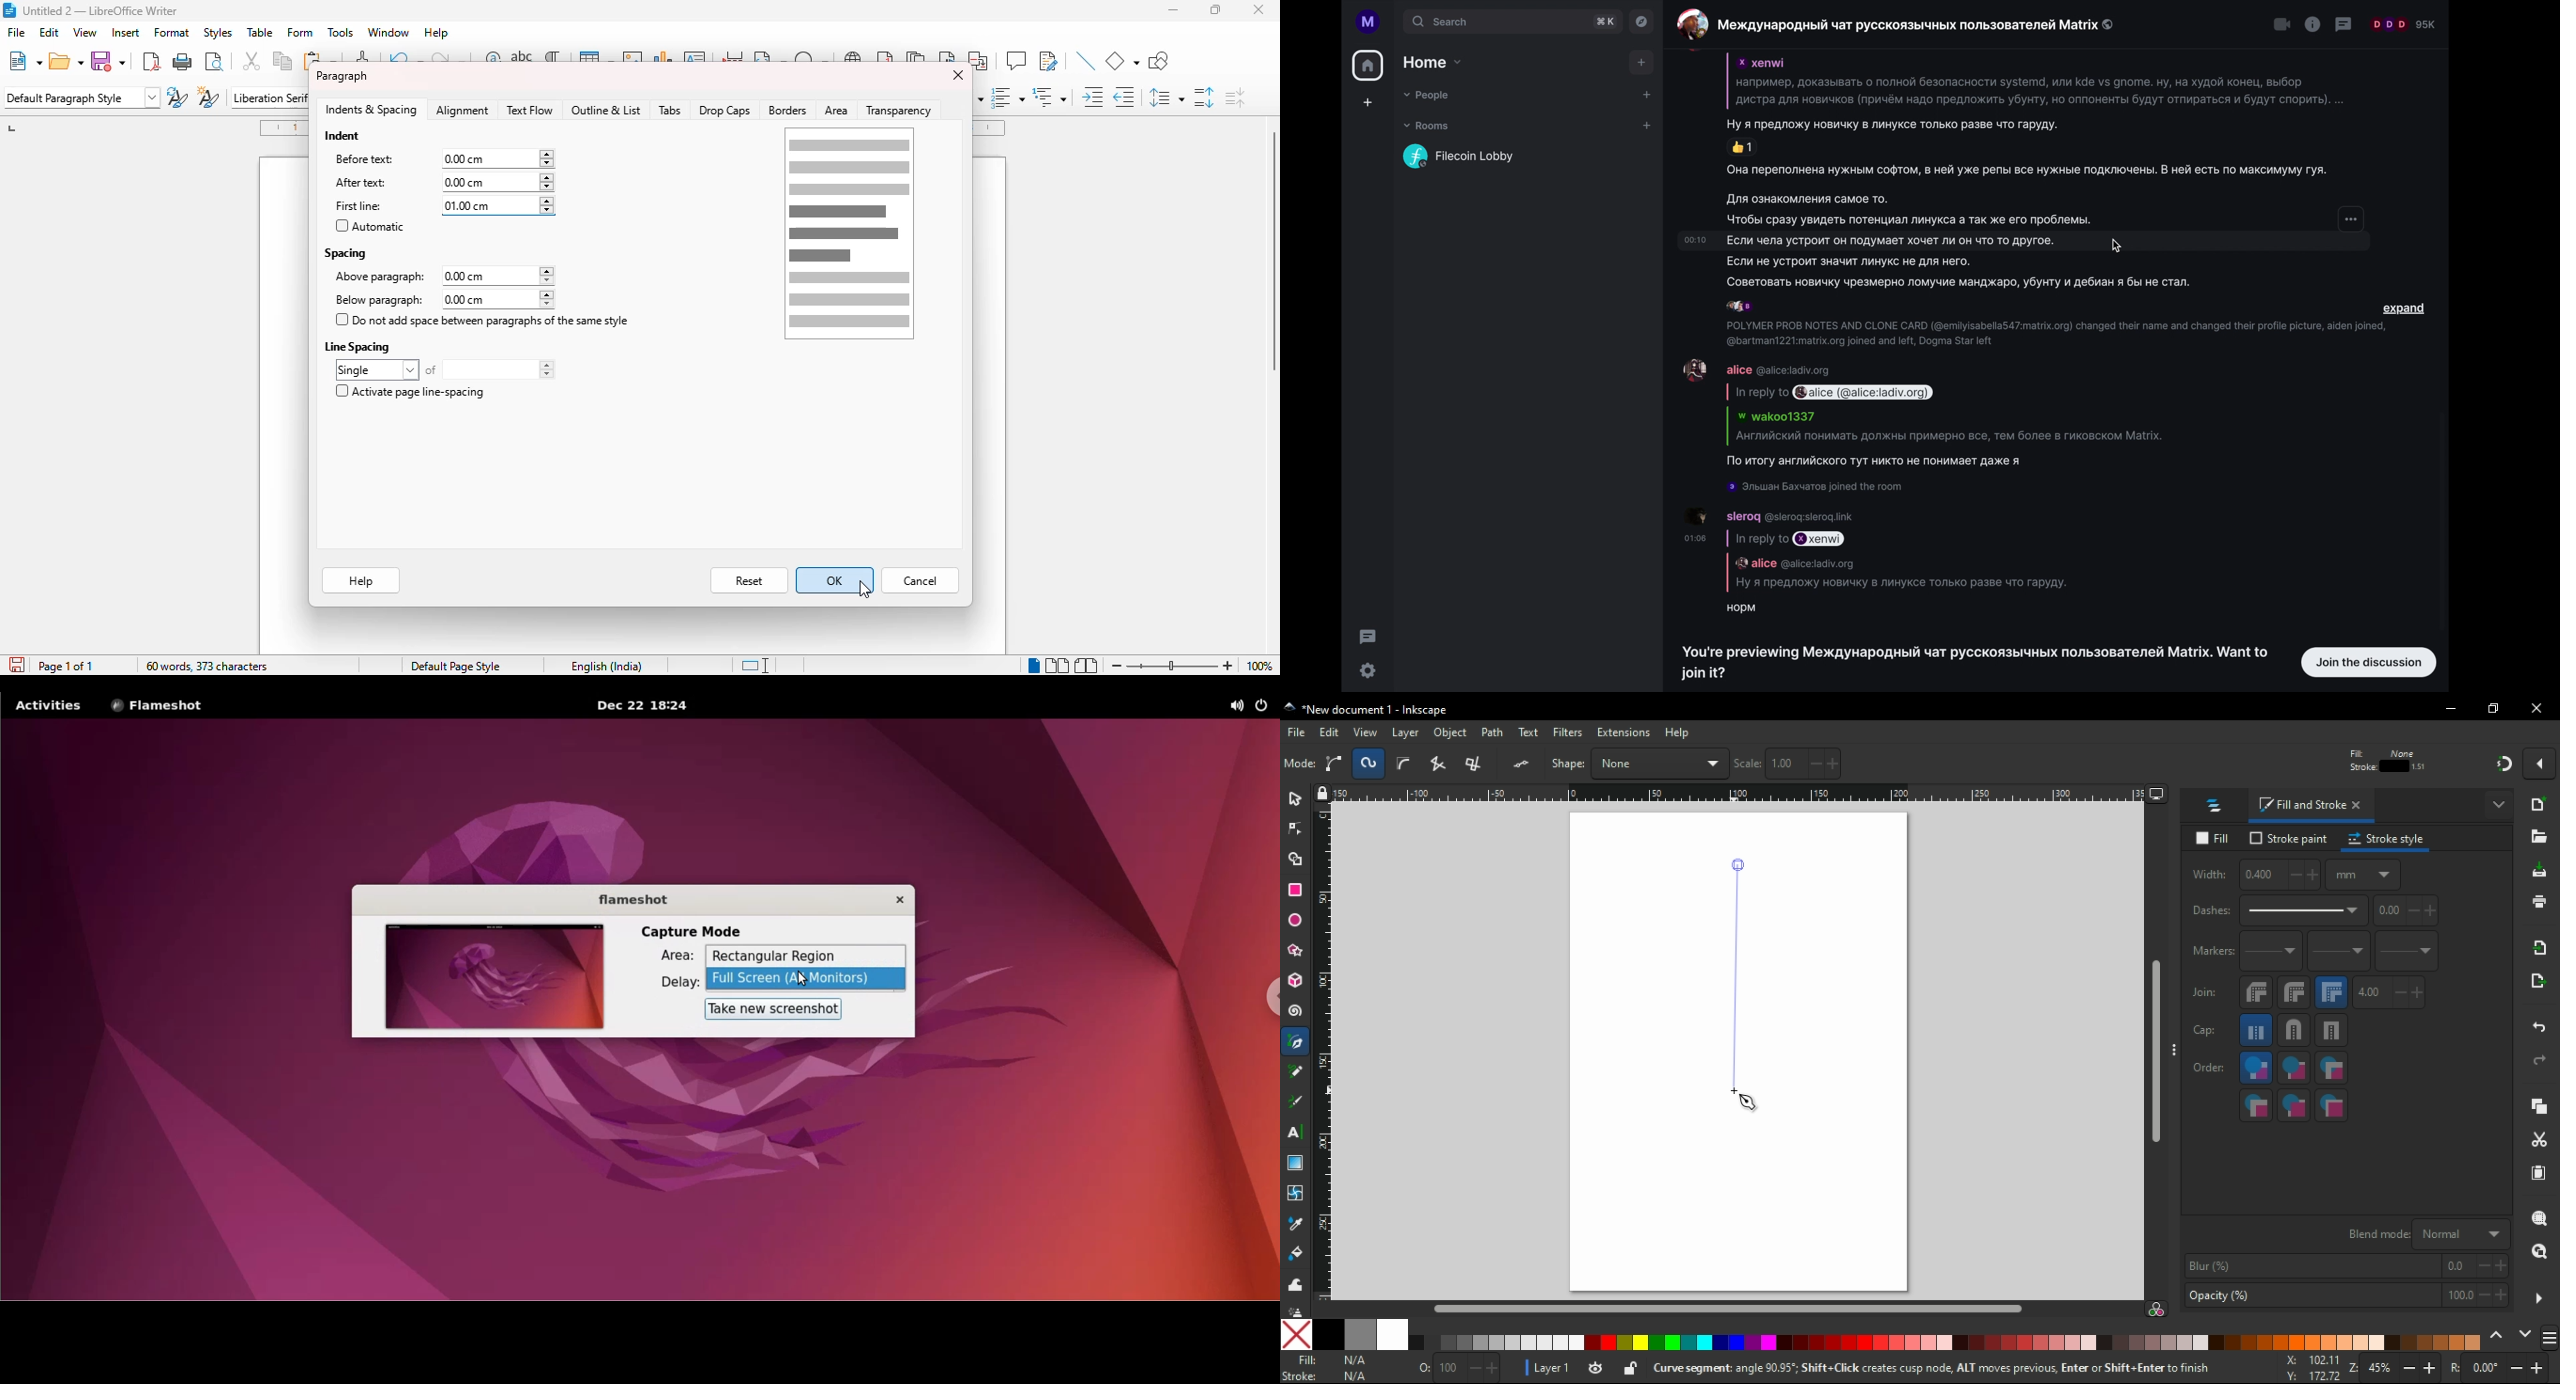 This screenshot has height=1400, width=2576. I want to click on Она переполнена нужным софтом, в ней уже репы все нужные подключены. В ней есть по максимуму гуя..  Для ознакомления самое то.  Чтобы сразу увидеть потенциал линукса а так же его проблемы., so click(1963, 261).